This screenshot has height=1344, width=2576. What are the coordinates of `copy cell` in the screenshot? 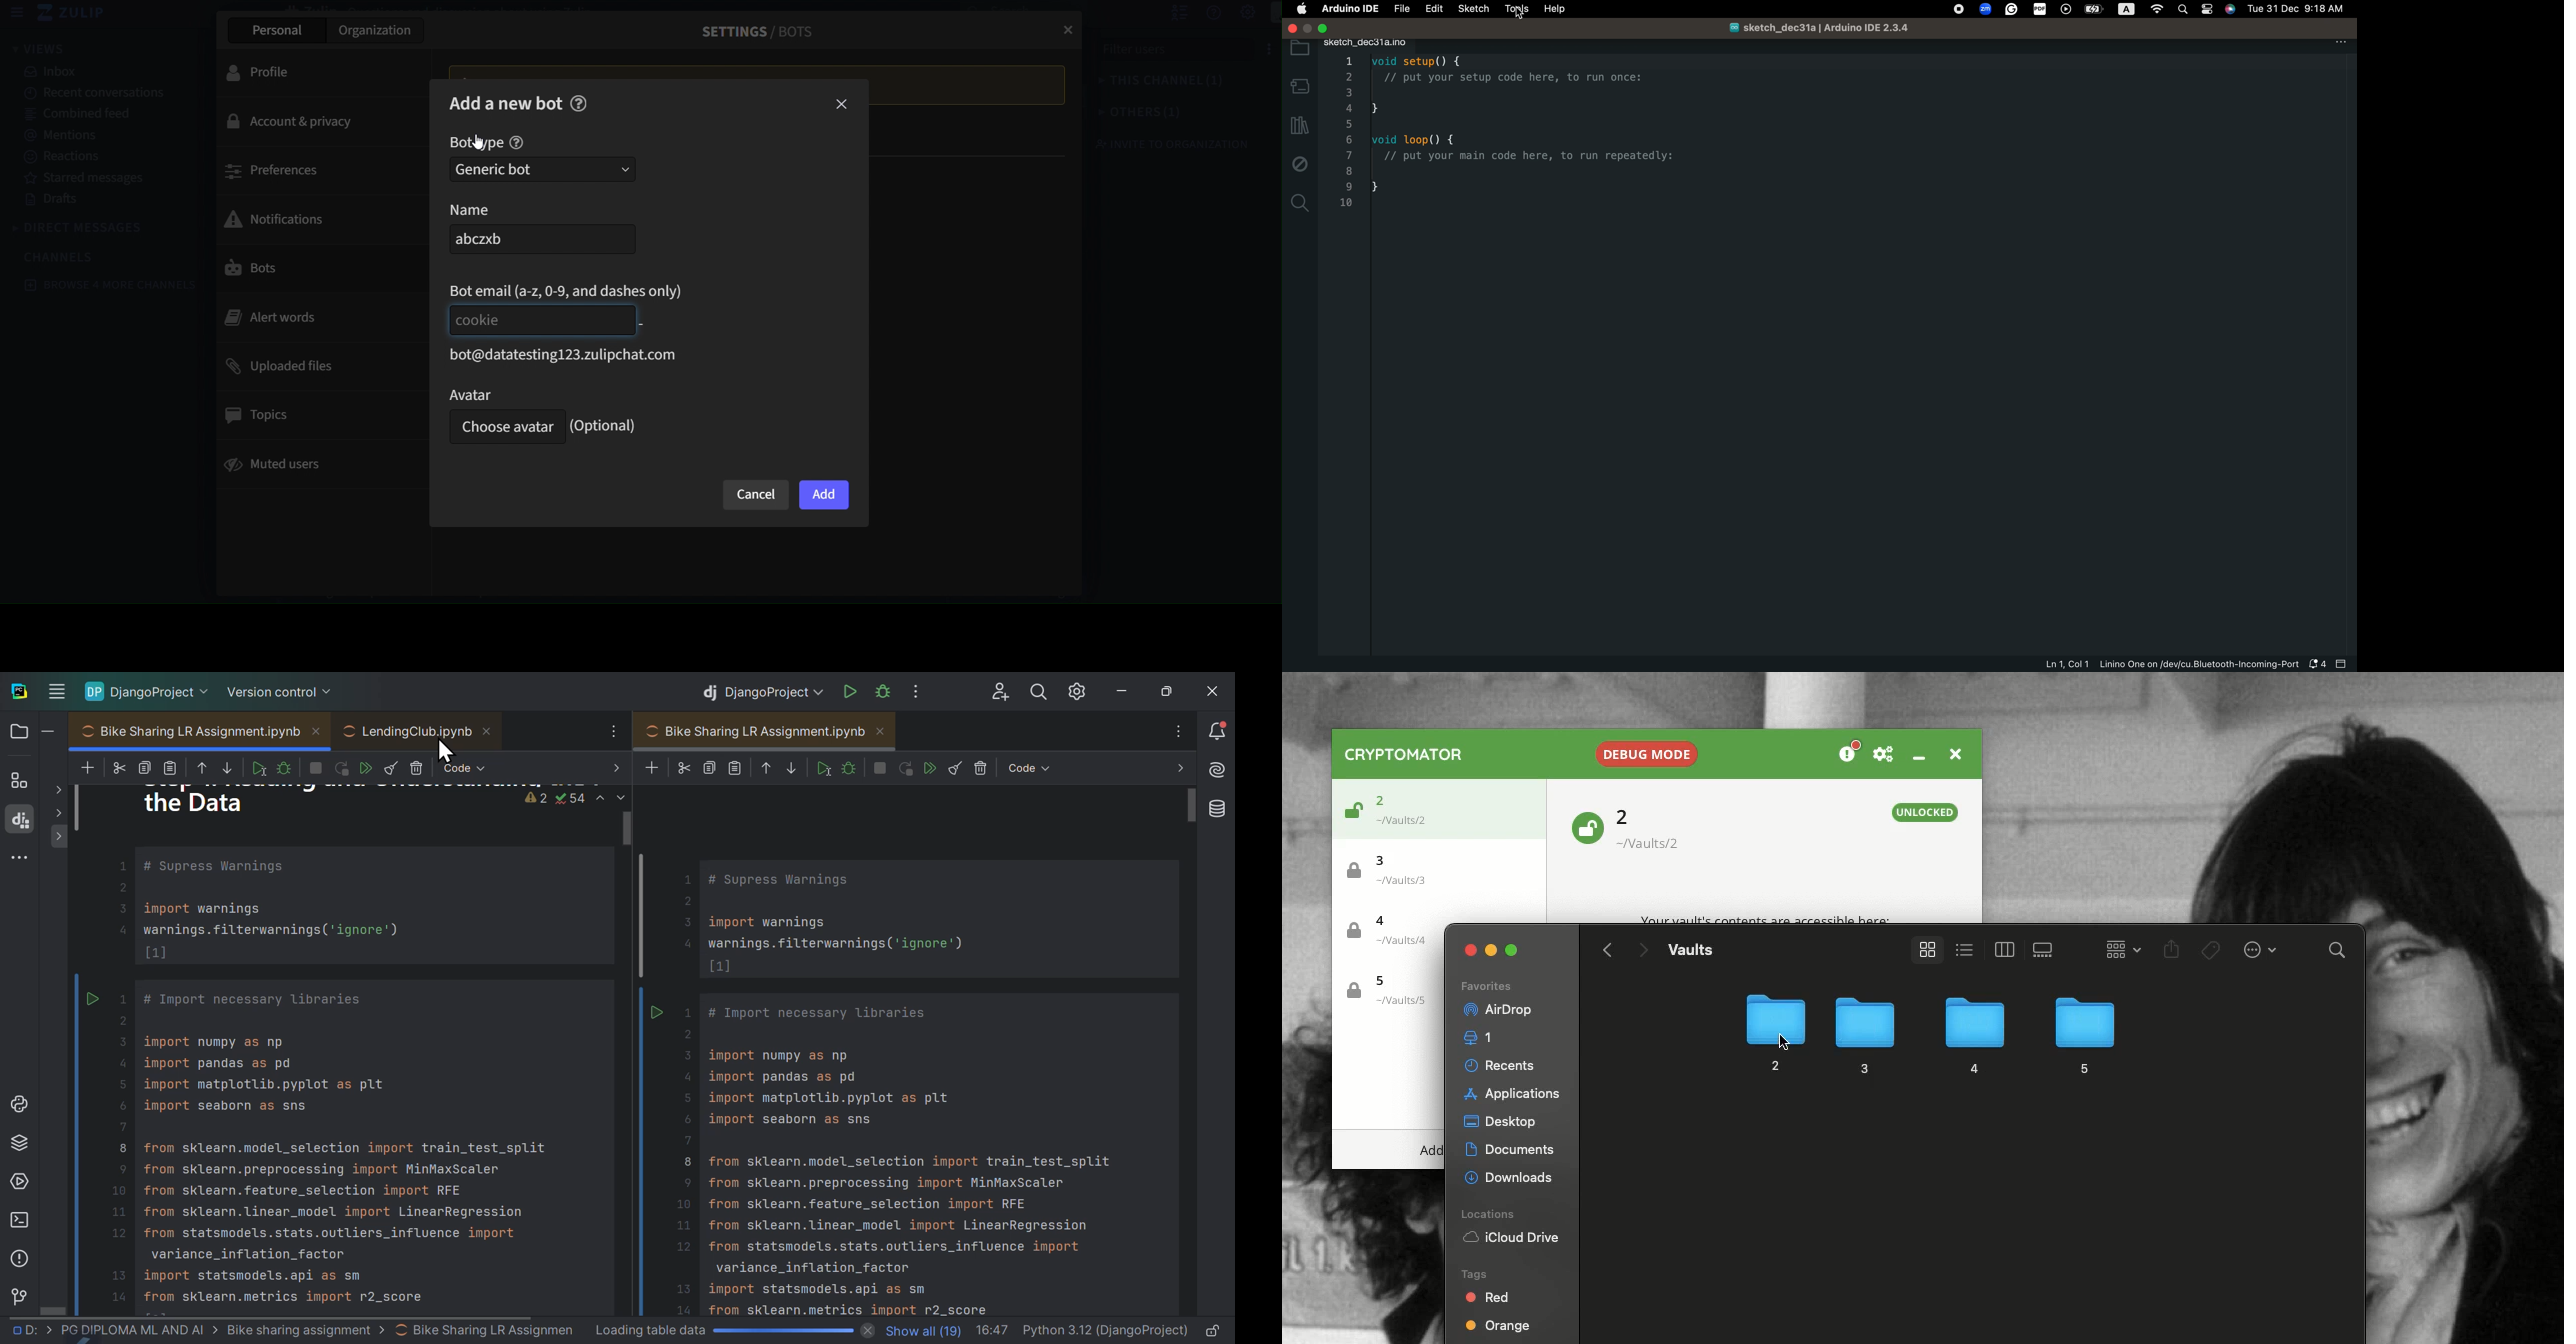 It's located at (709, 769).